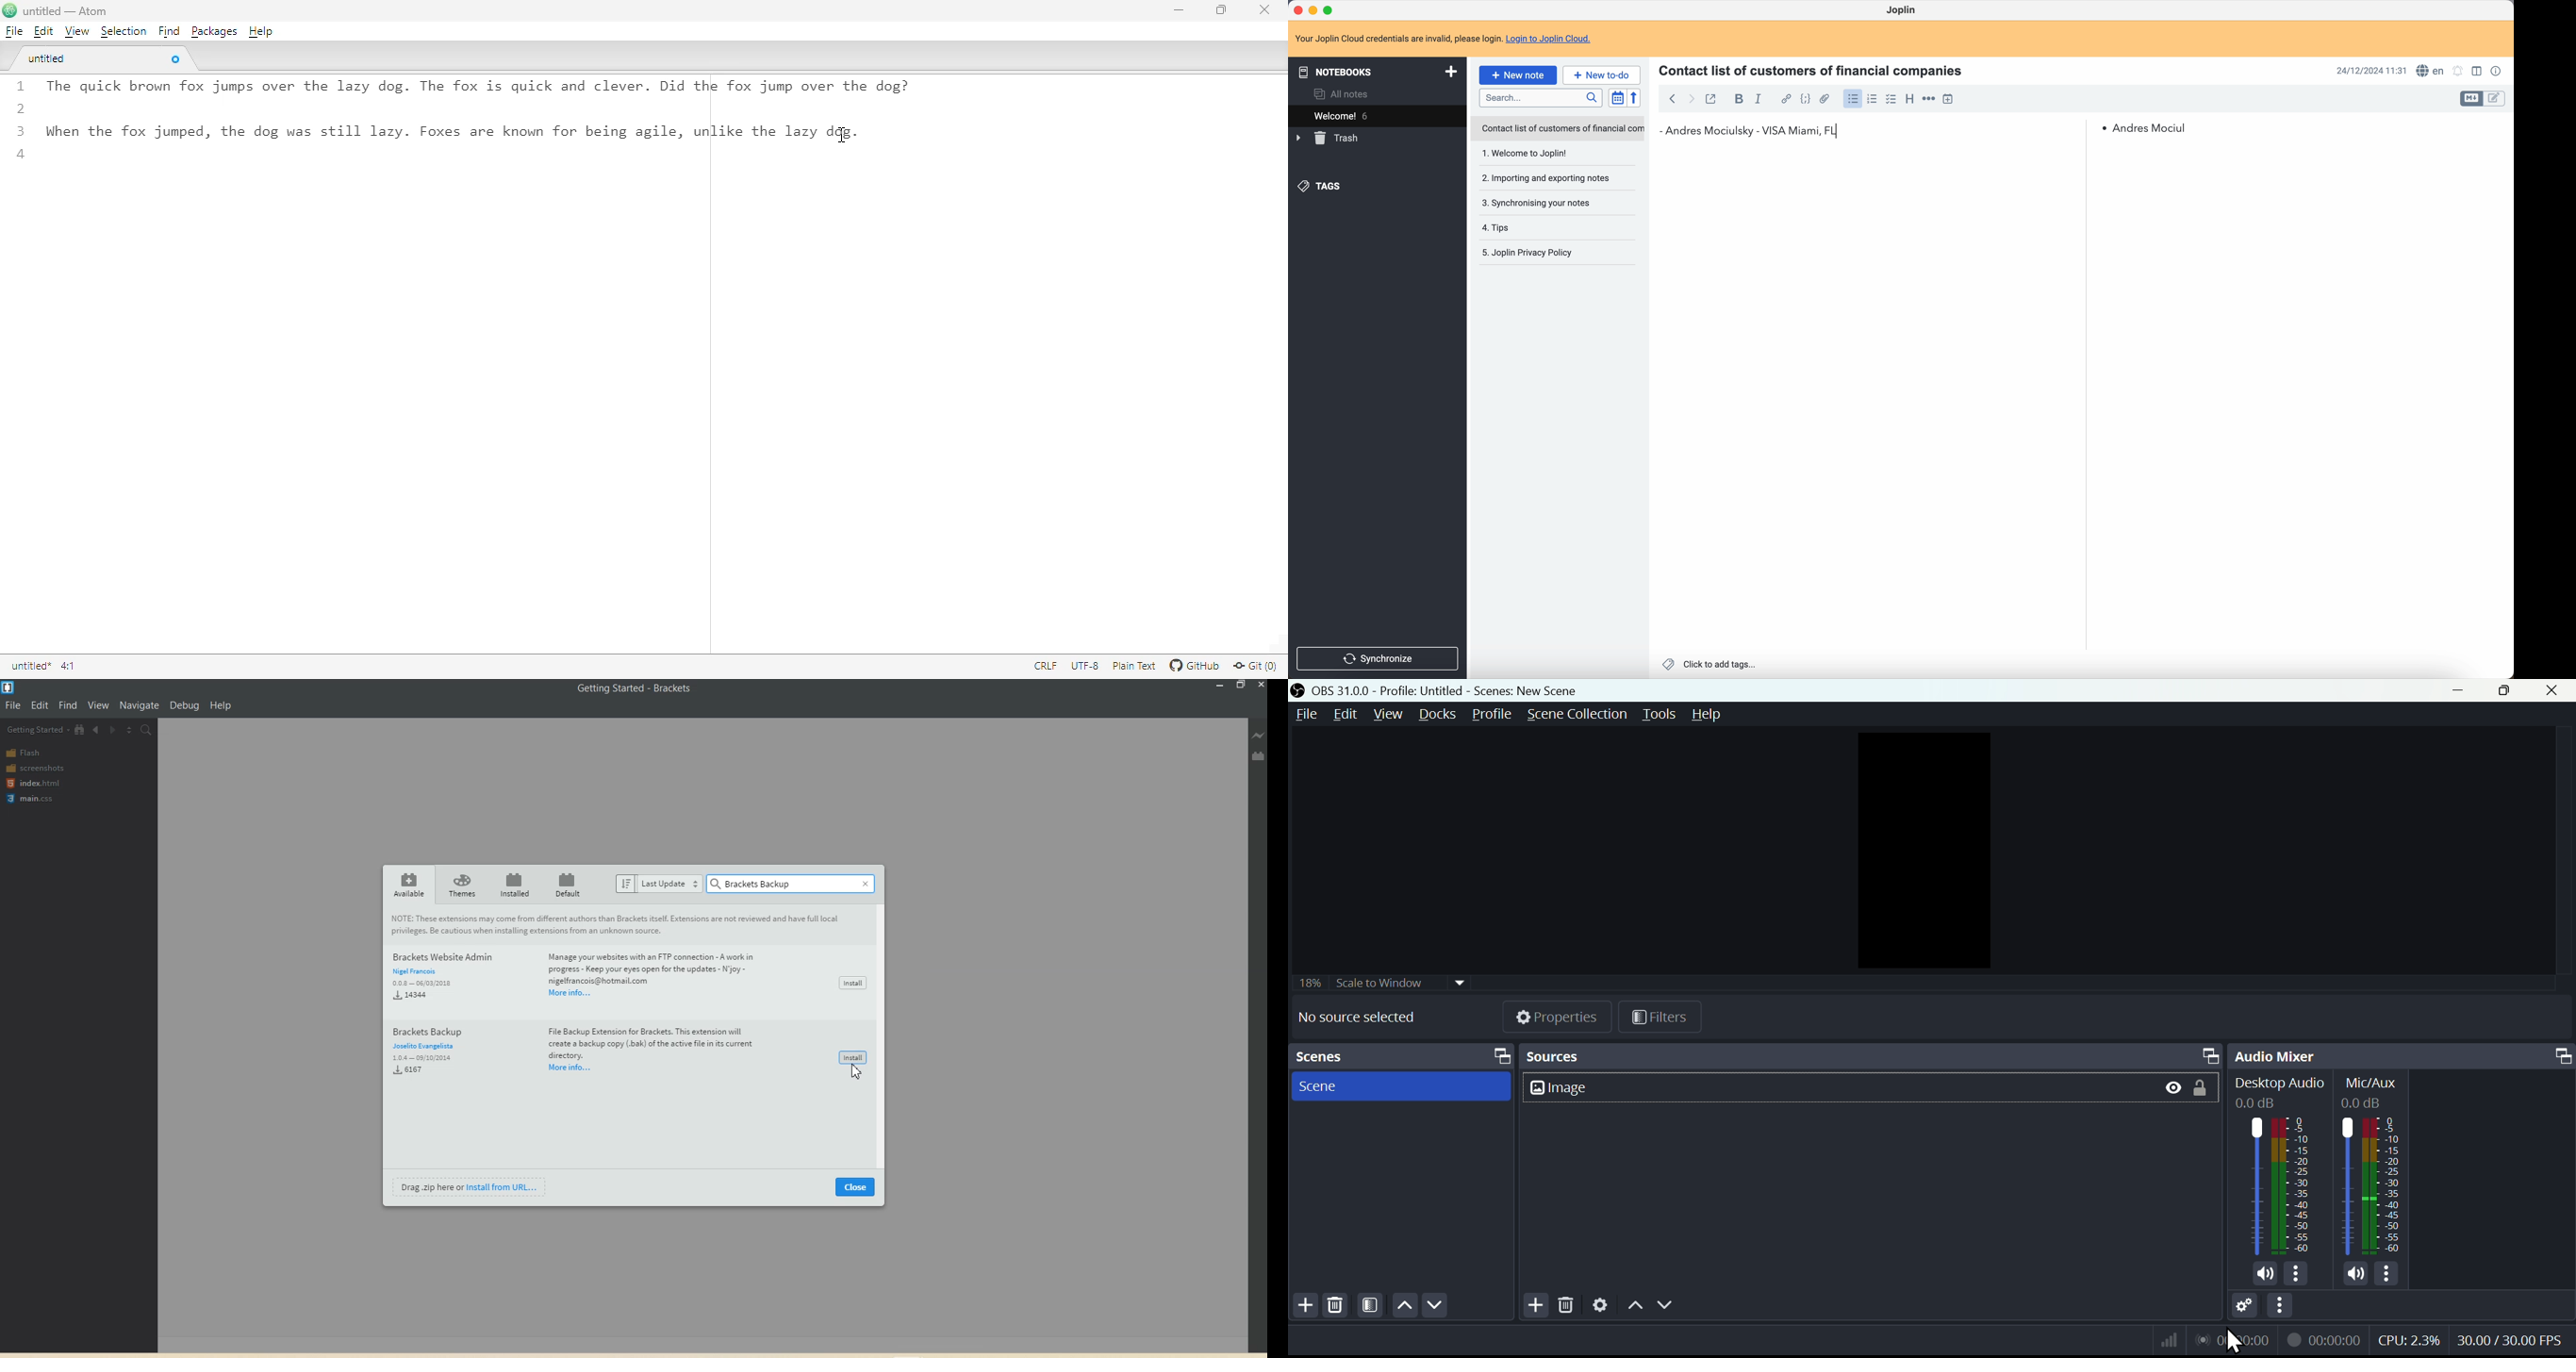 The width and height of the screenshot is (2576, 1372). Describe the element at coordinates (1692, 99) in the screenshot. I see `foward` at that location.